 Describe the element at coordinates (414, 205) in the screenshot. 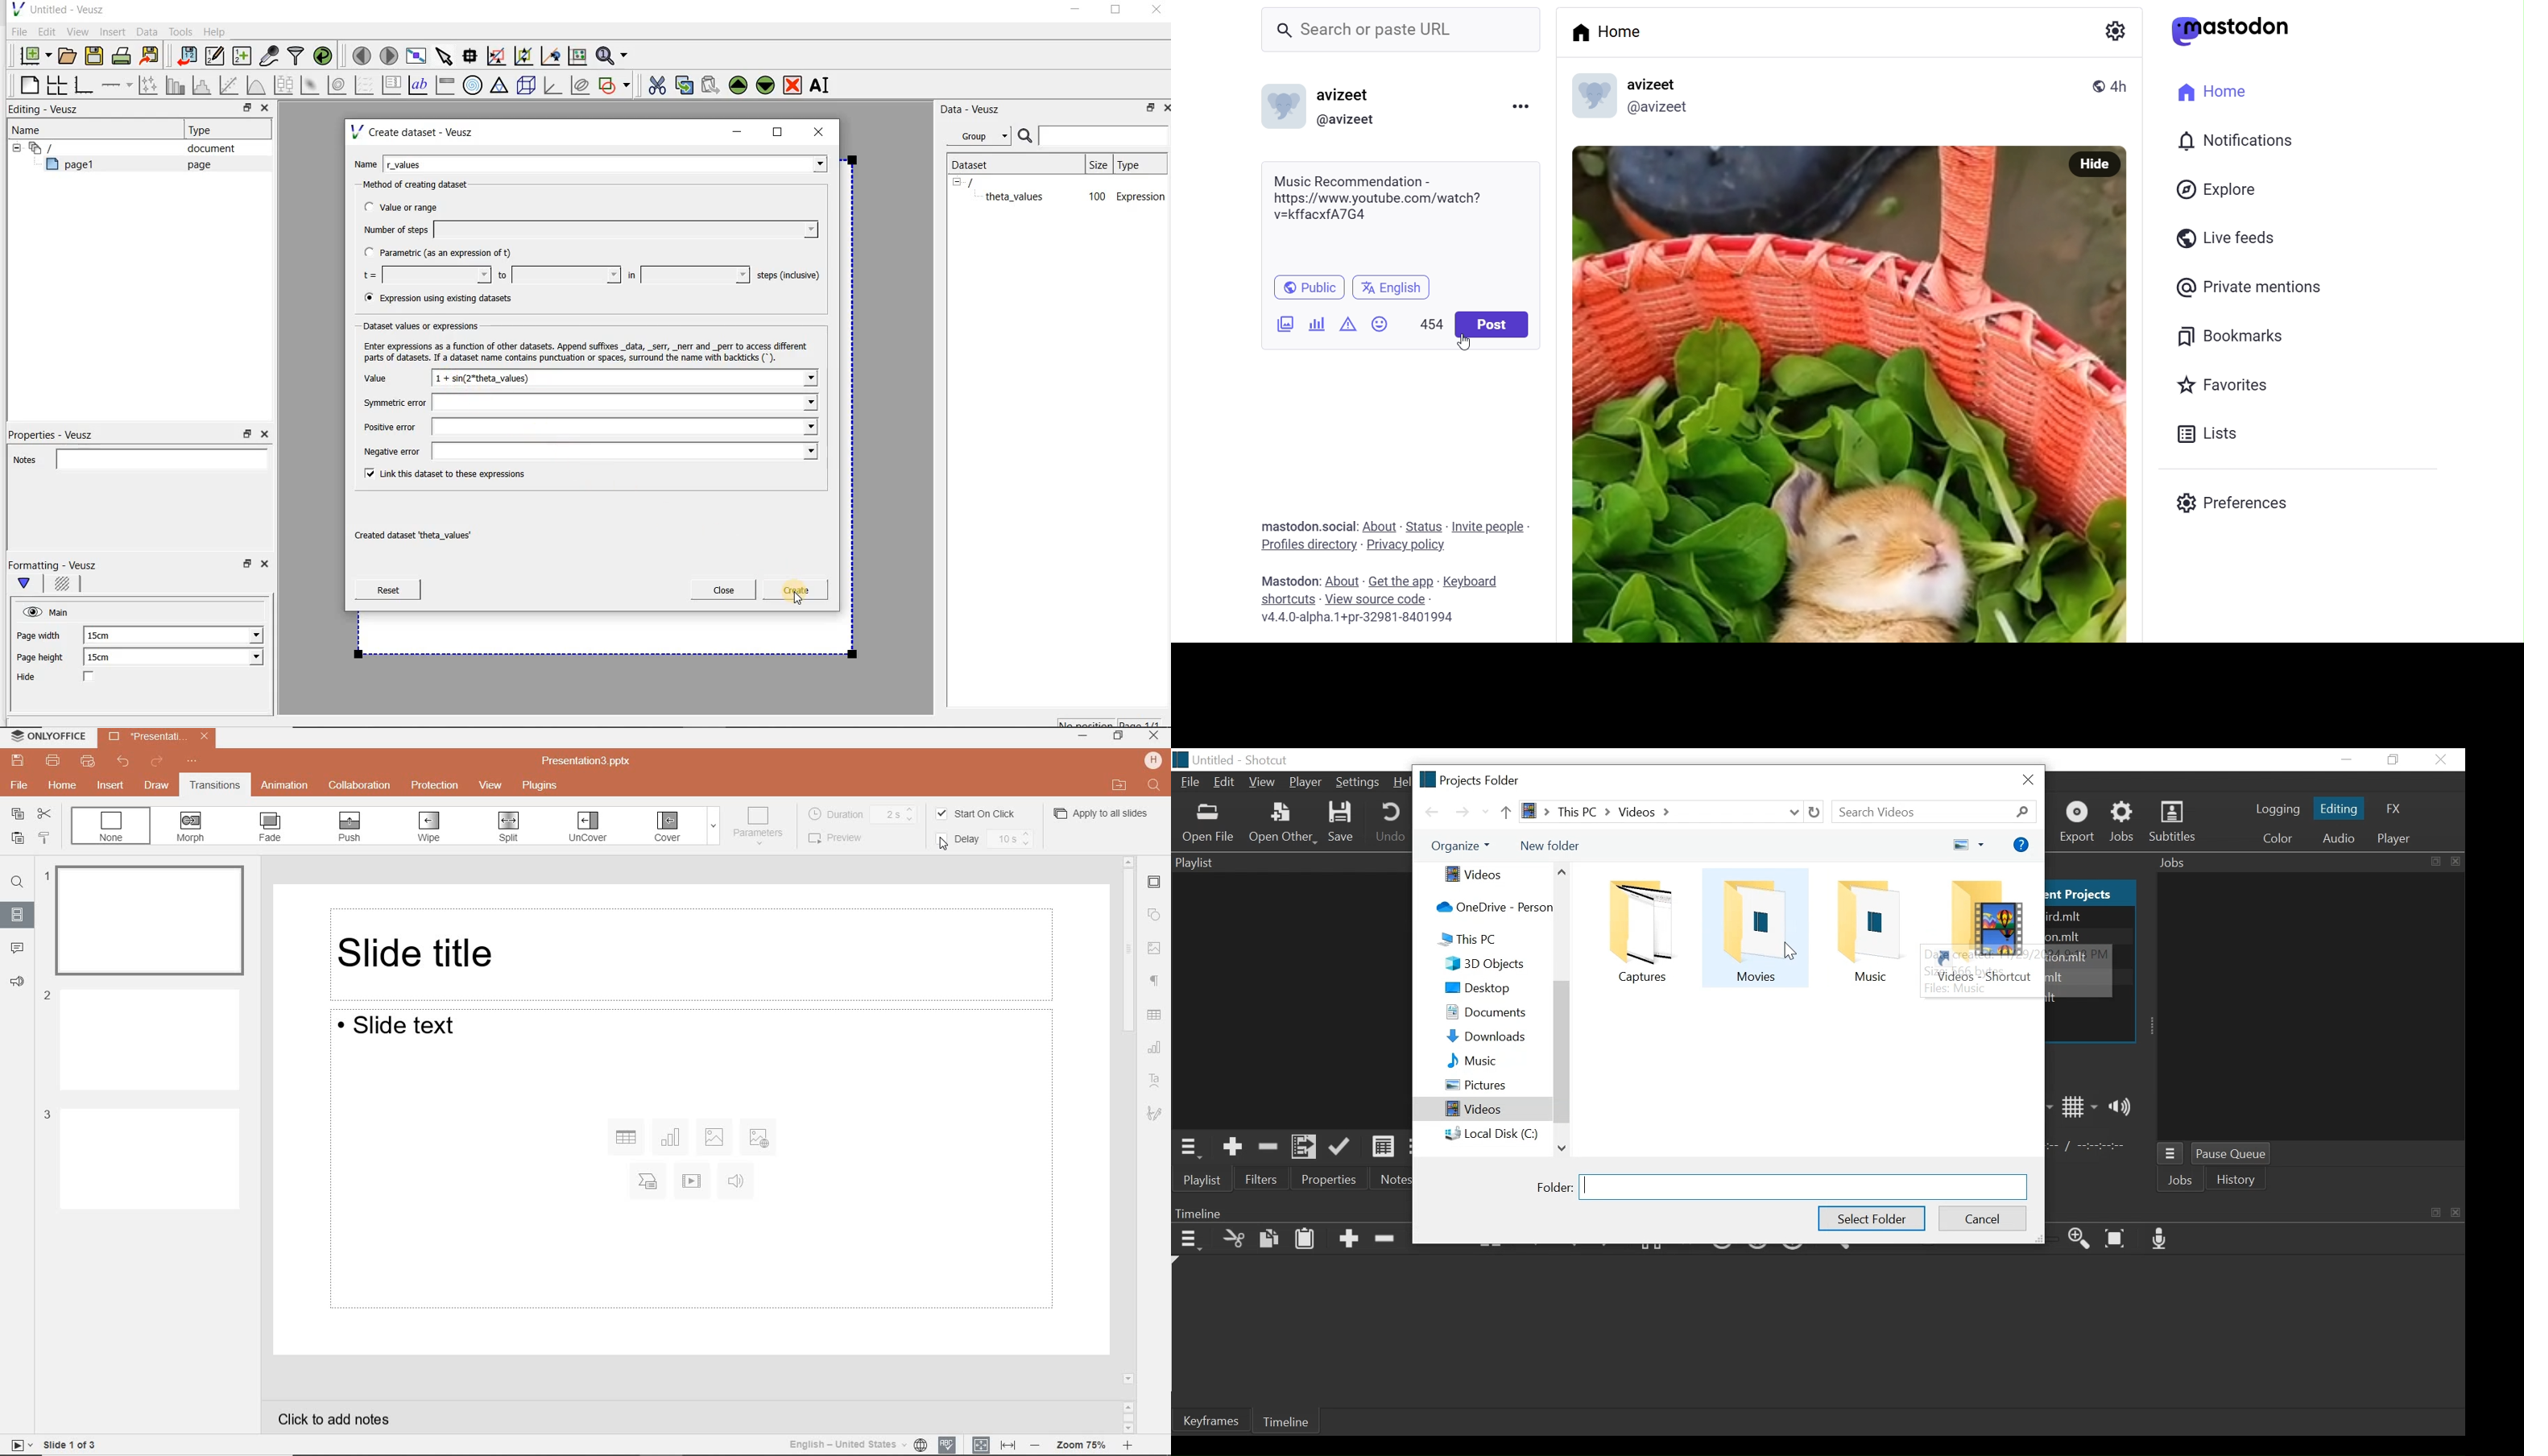

I see `Value or range` at that location.